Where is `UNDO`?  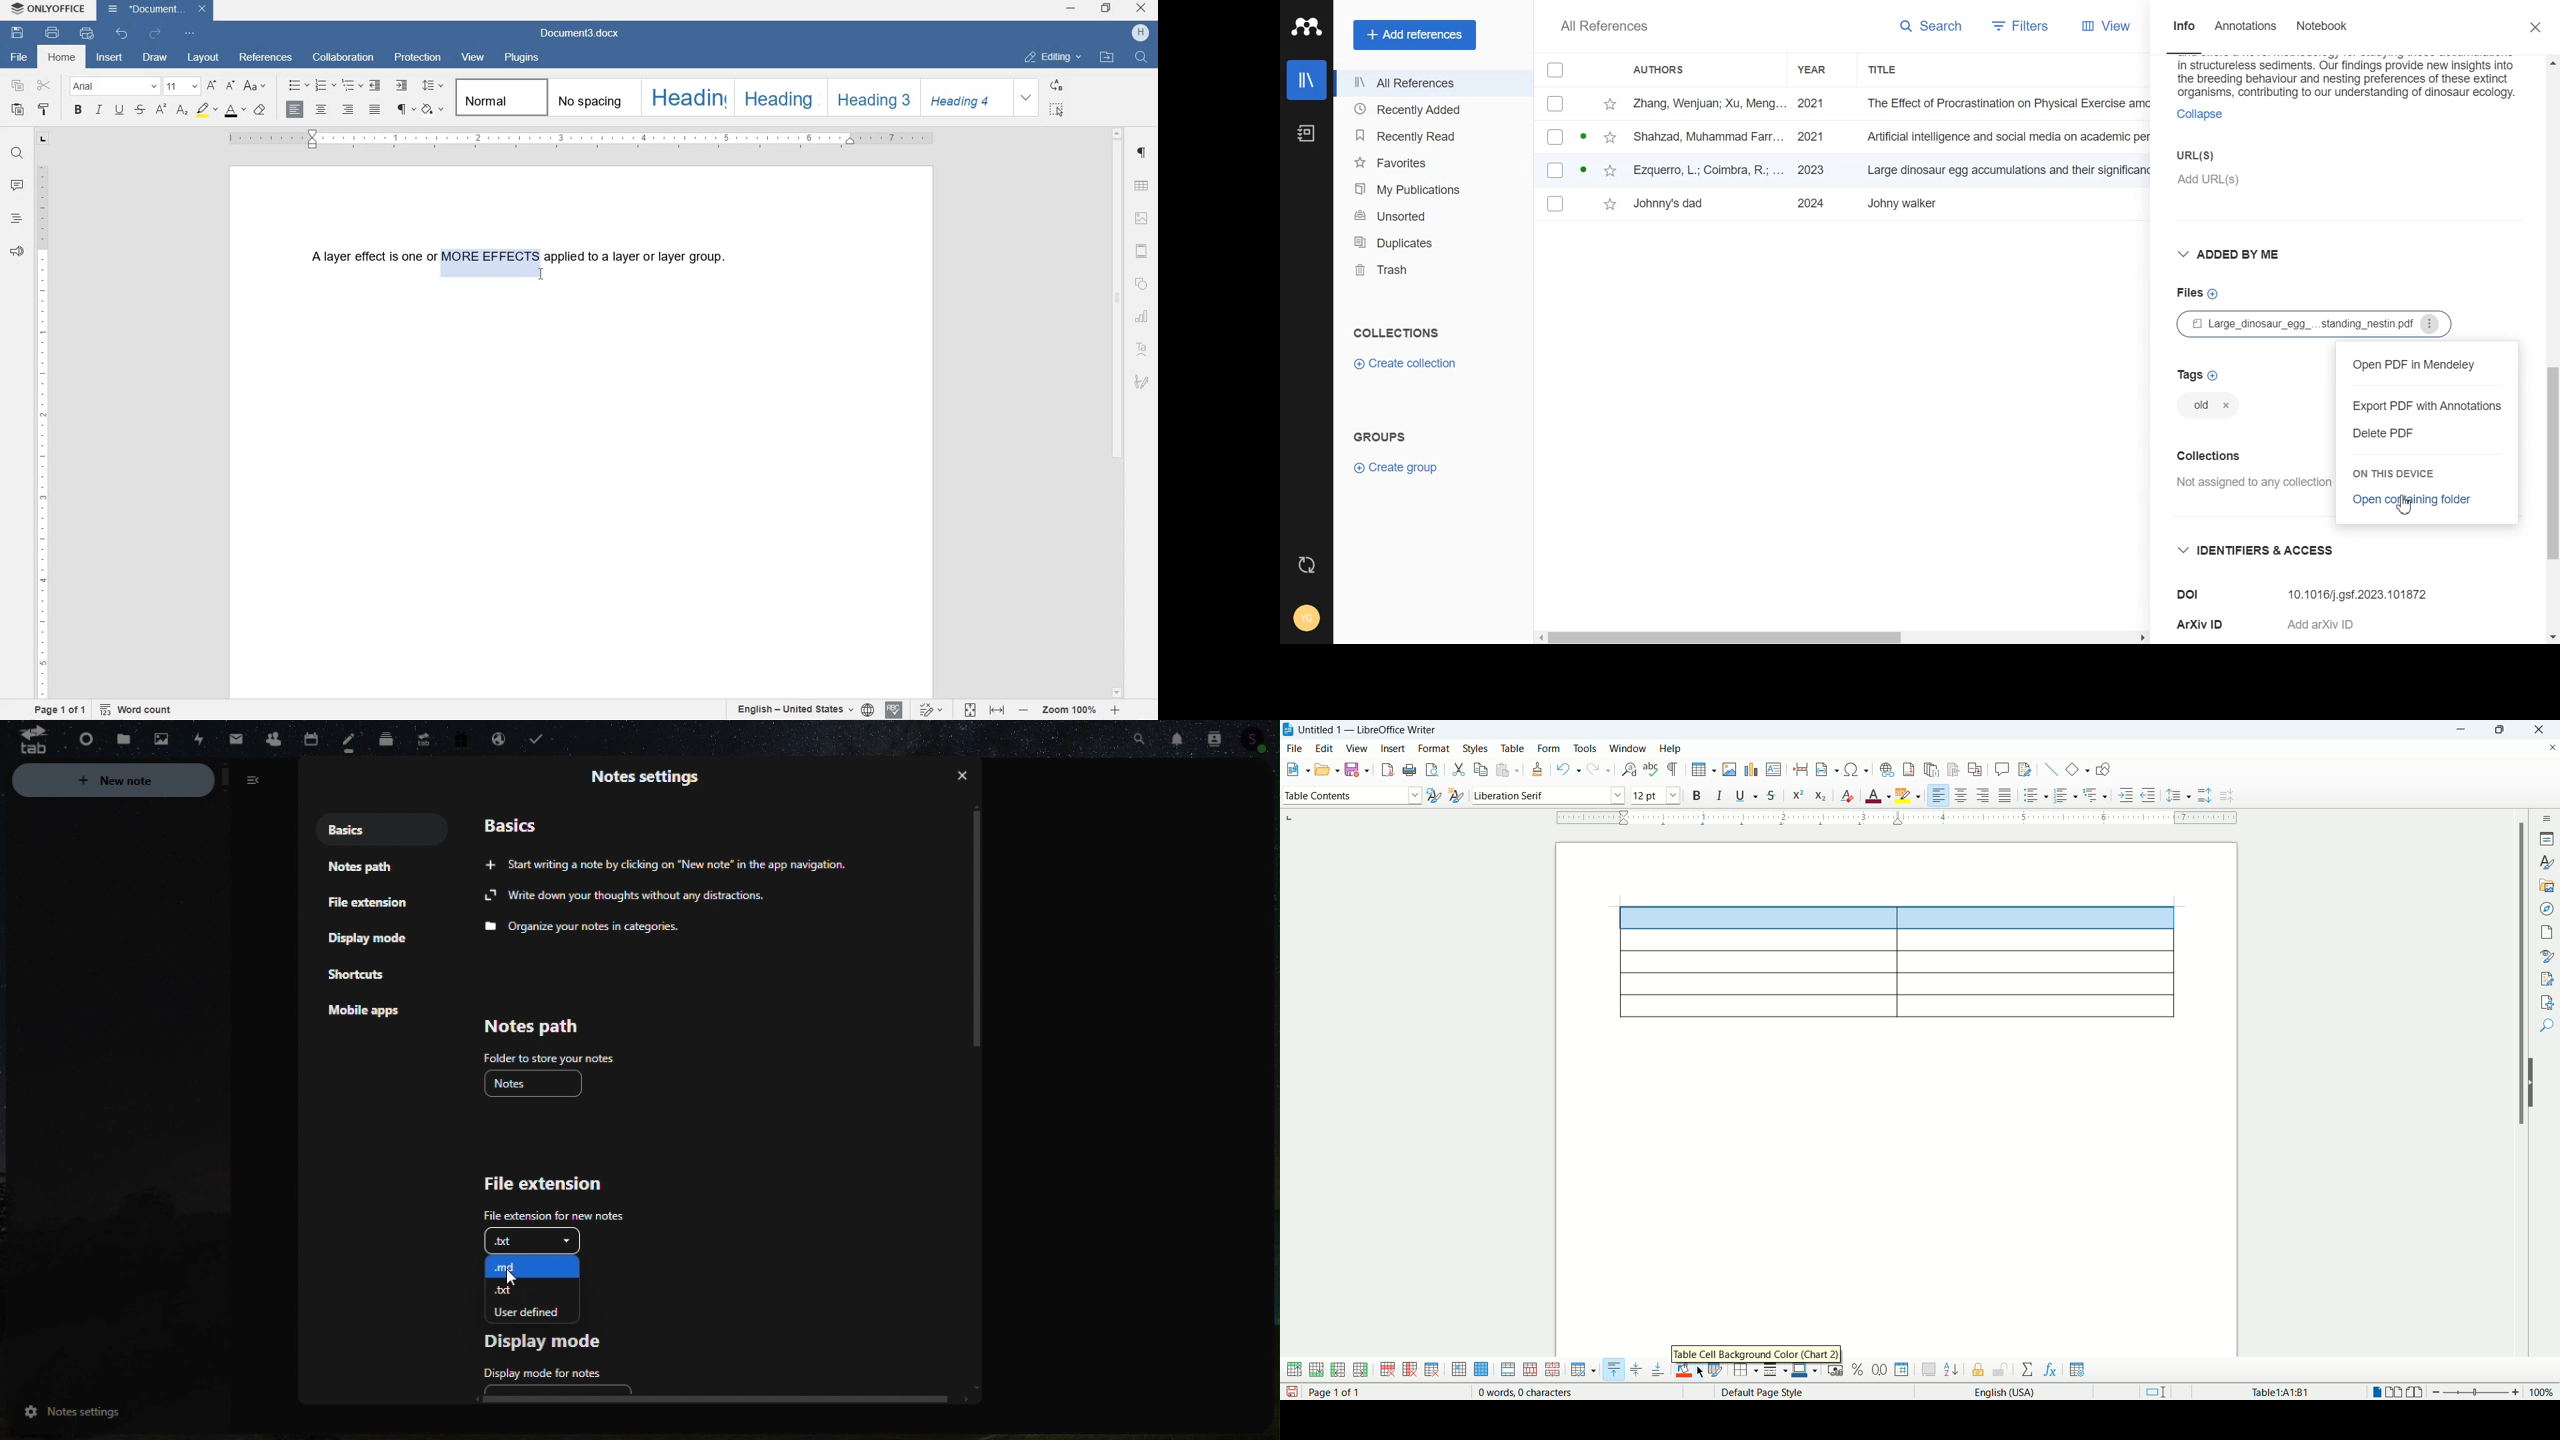
UNDO is located at coordinates (122, 34).